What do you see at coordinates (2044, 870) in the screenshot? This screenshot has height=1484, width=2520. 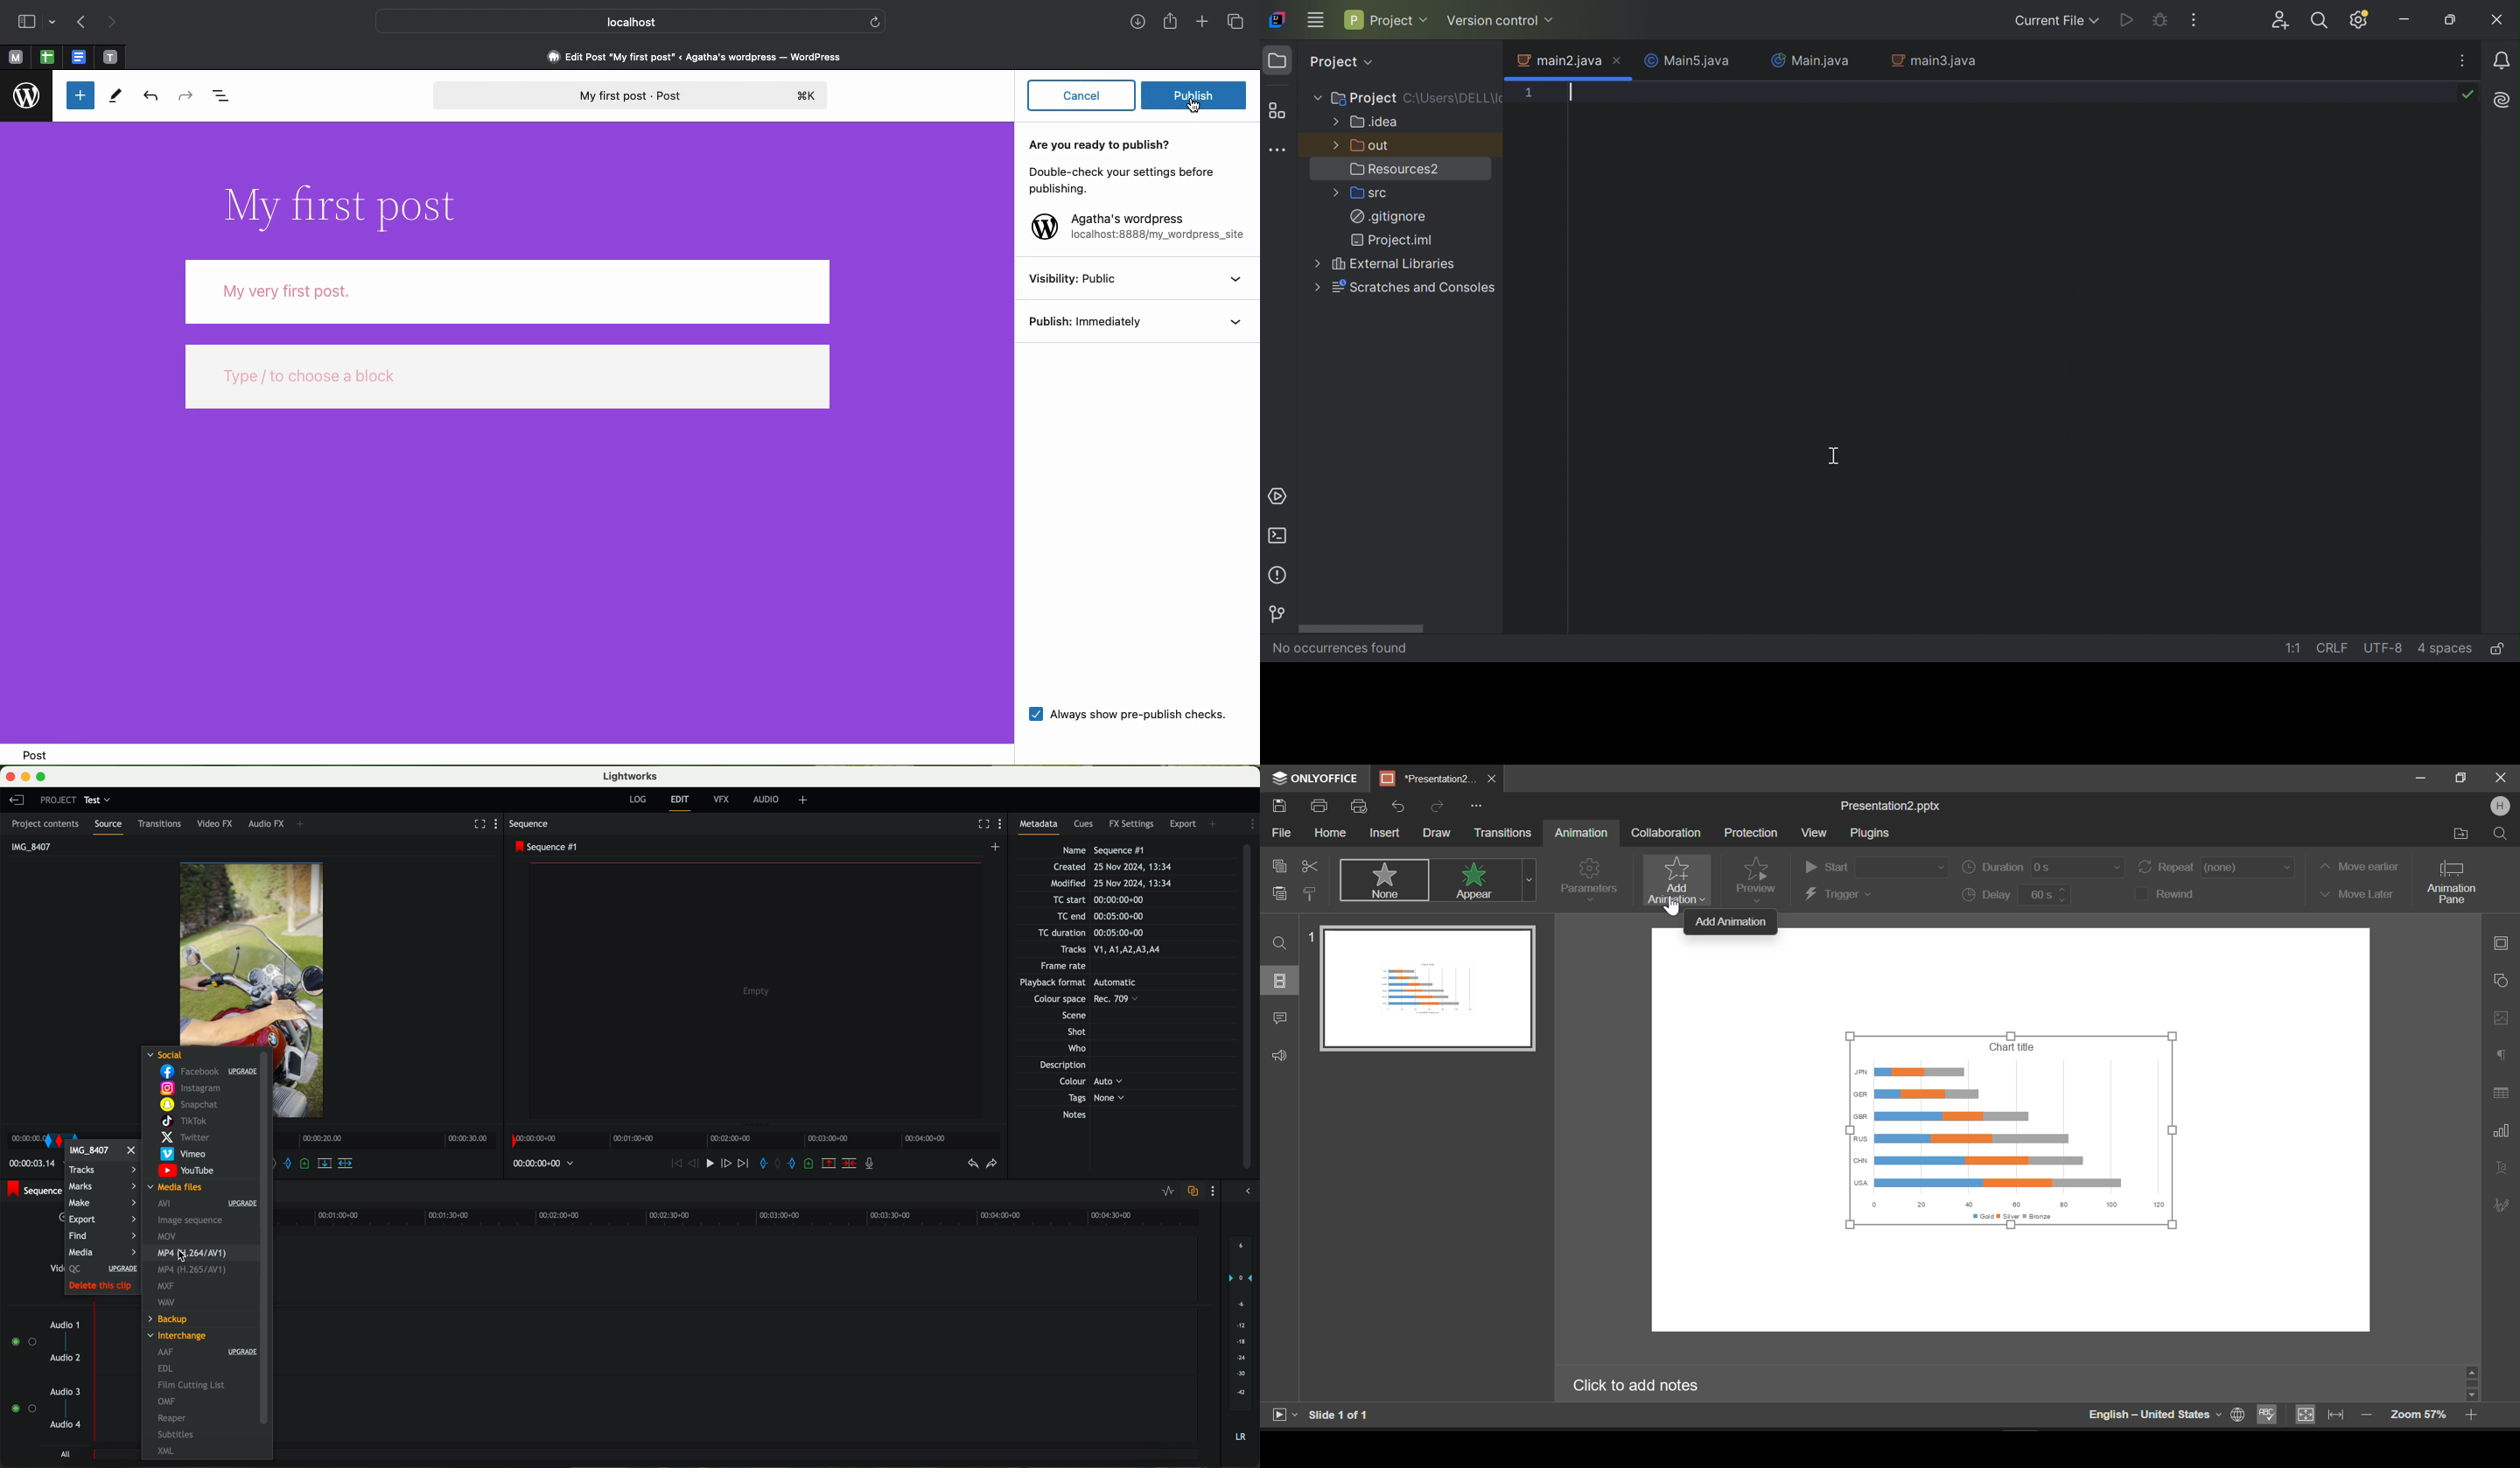 I see `Duration` at bounding box center [2044, 870].